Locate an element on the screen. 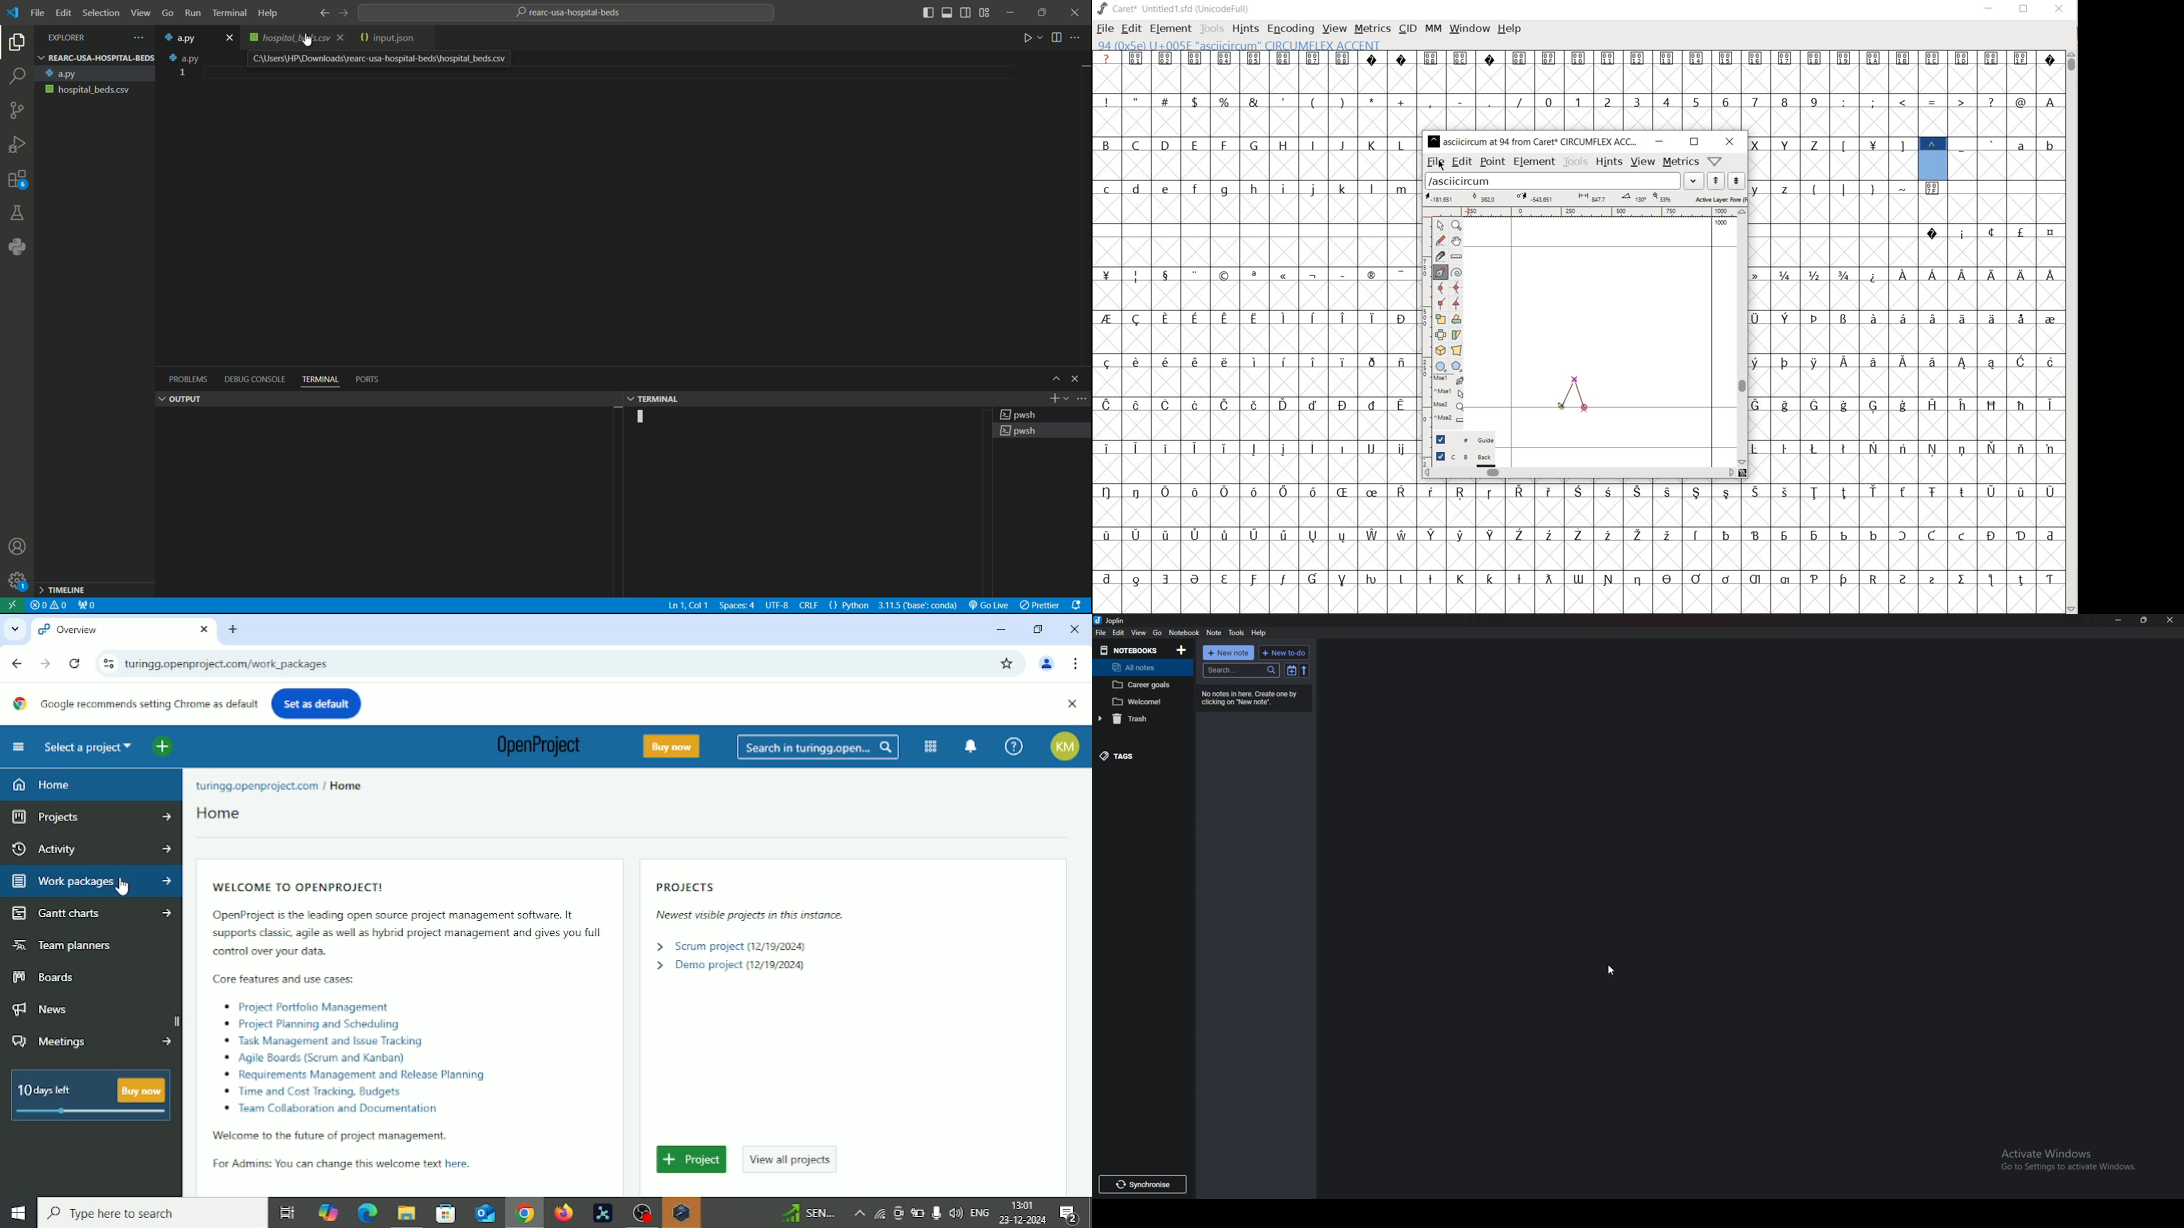 This screenshot has width=2184, height=1232. Set as default is located at coordinates (316, 703).